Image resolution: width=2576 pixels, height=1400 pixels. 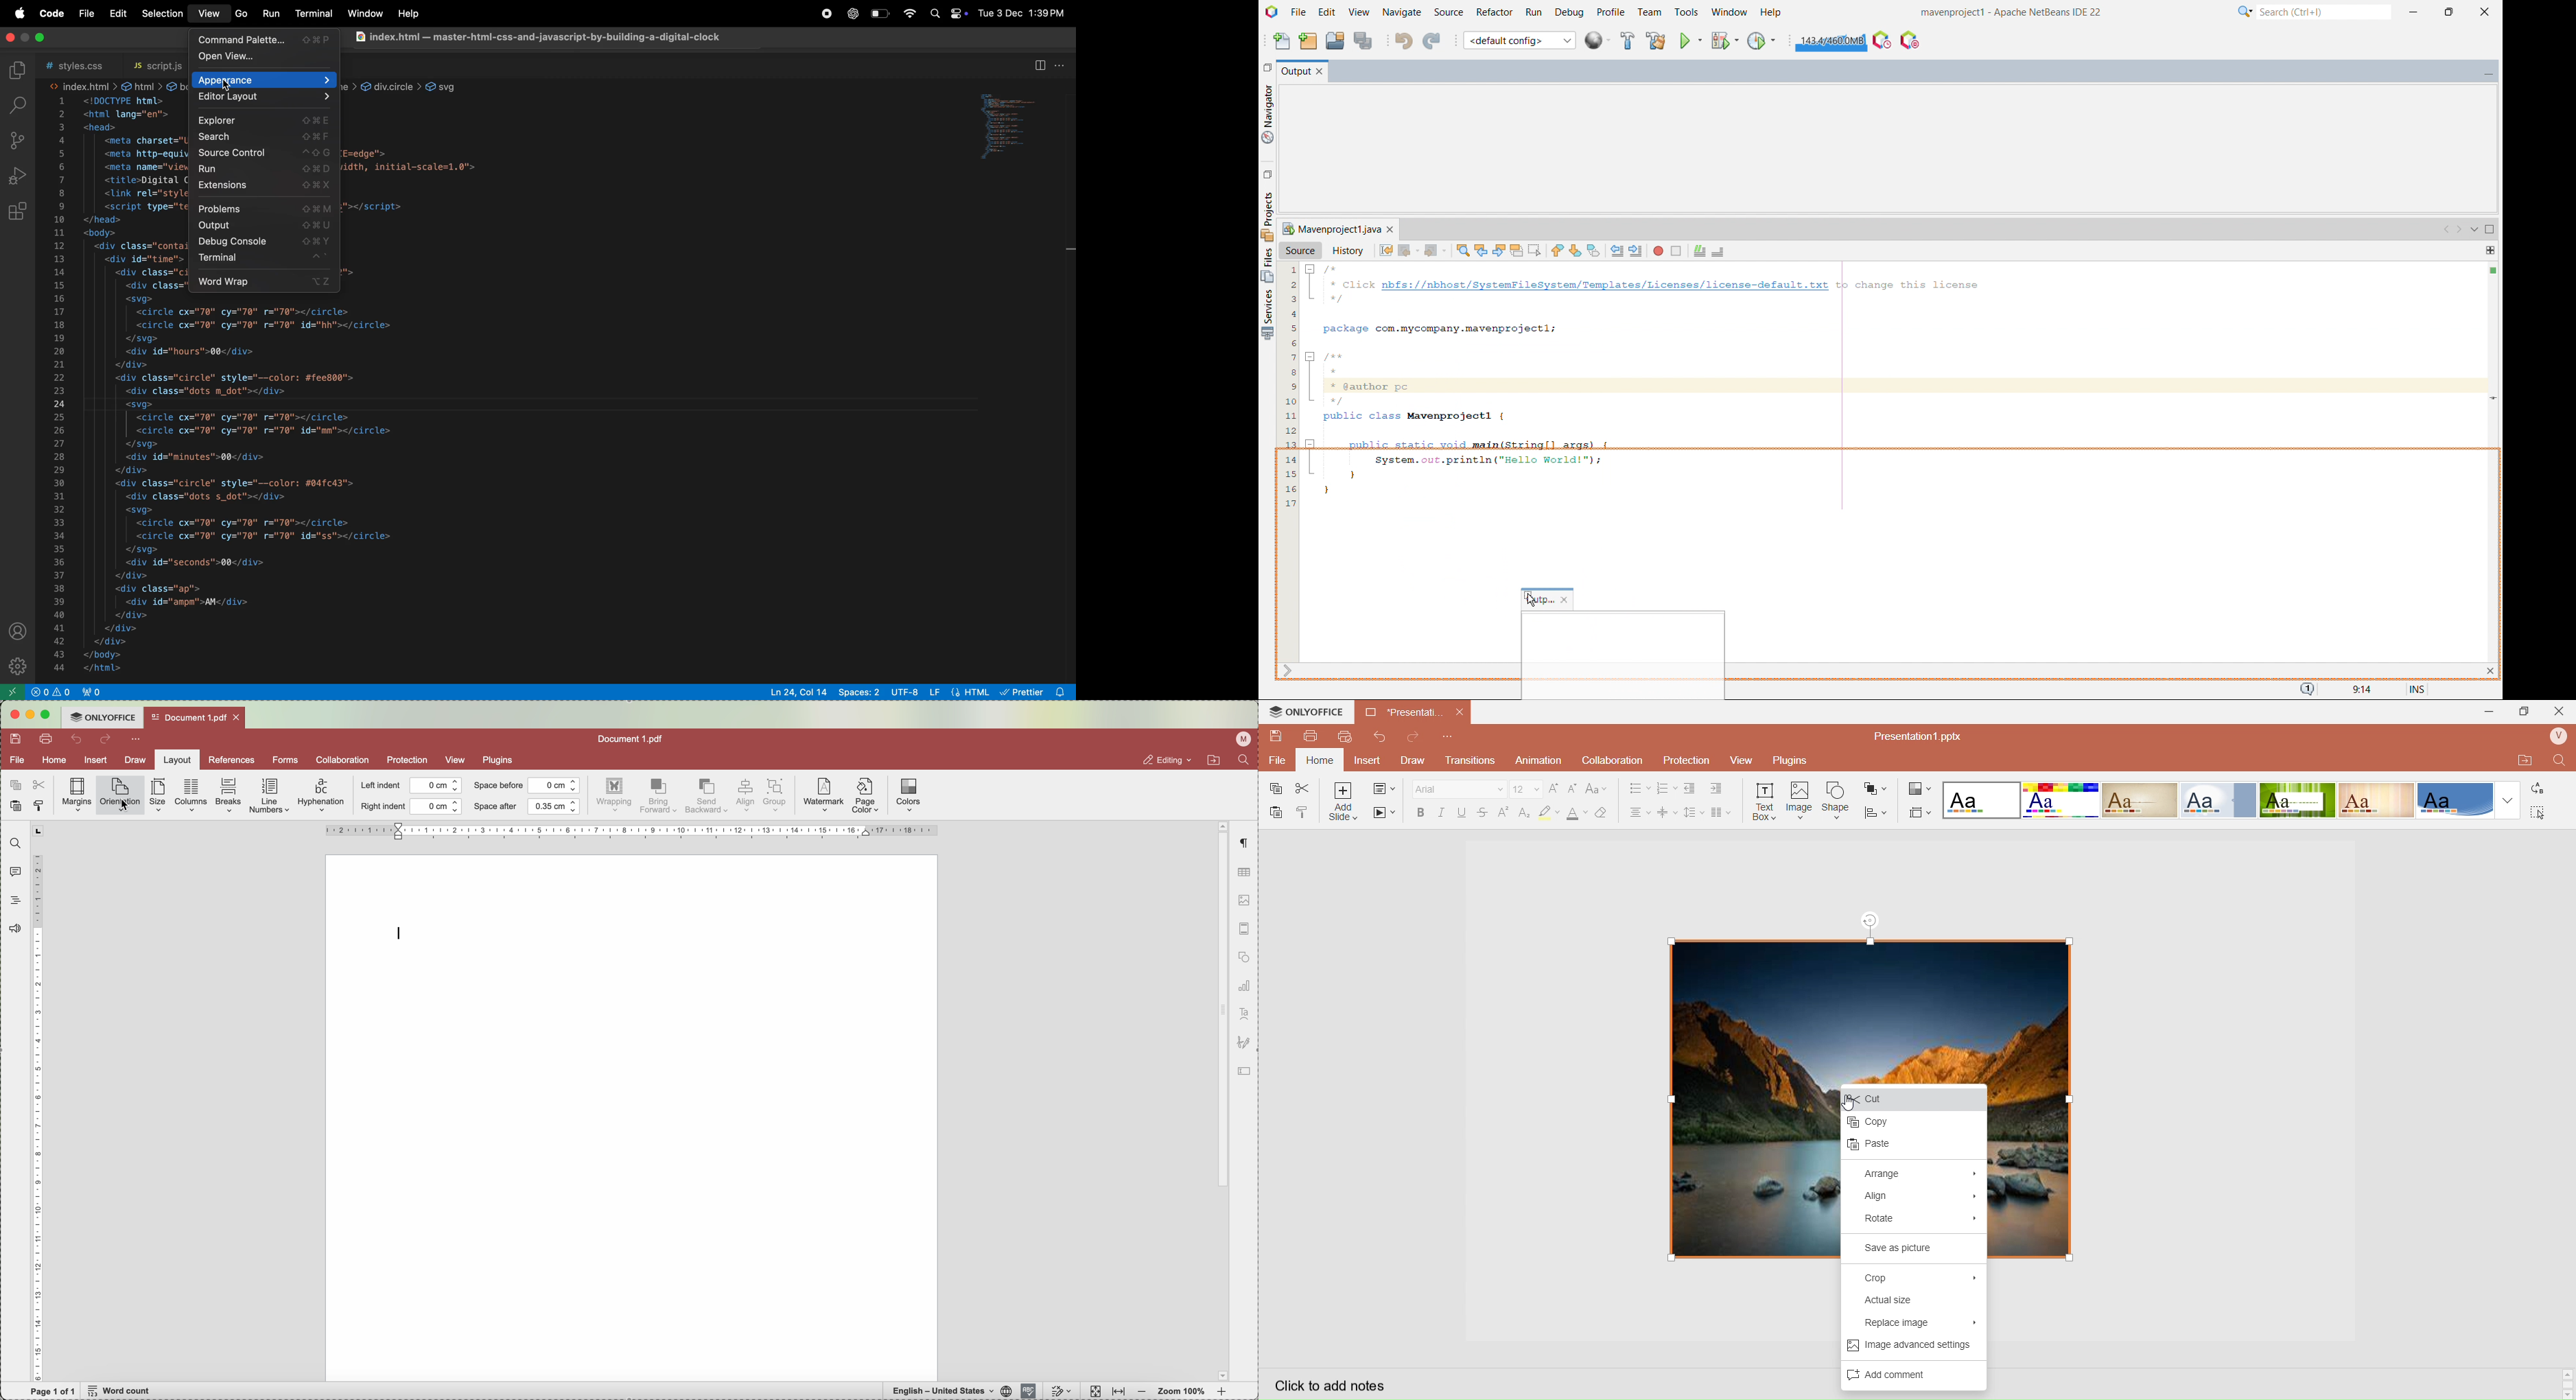 What do you see at coordinates (1280, 760) in the screenshot?
I see `File` at bounding box center [1280, 760].